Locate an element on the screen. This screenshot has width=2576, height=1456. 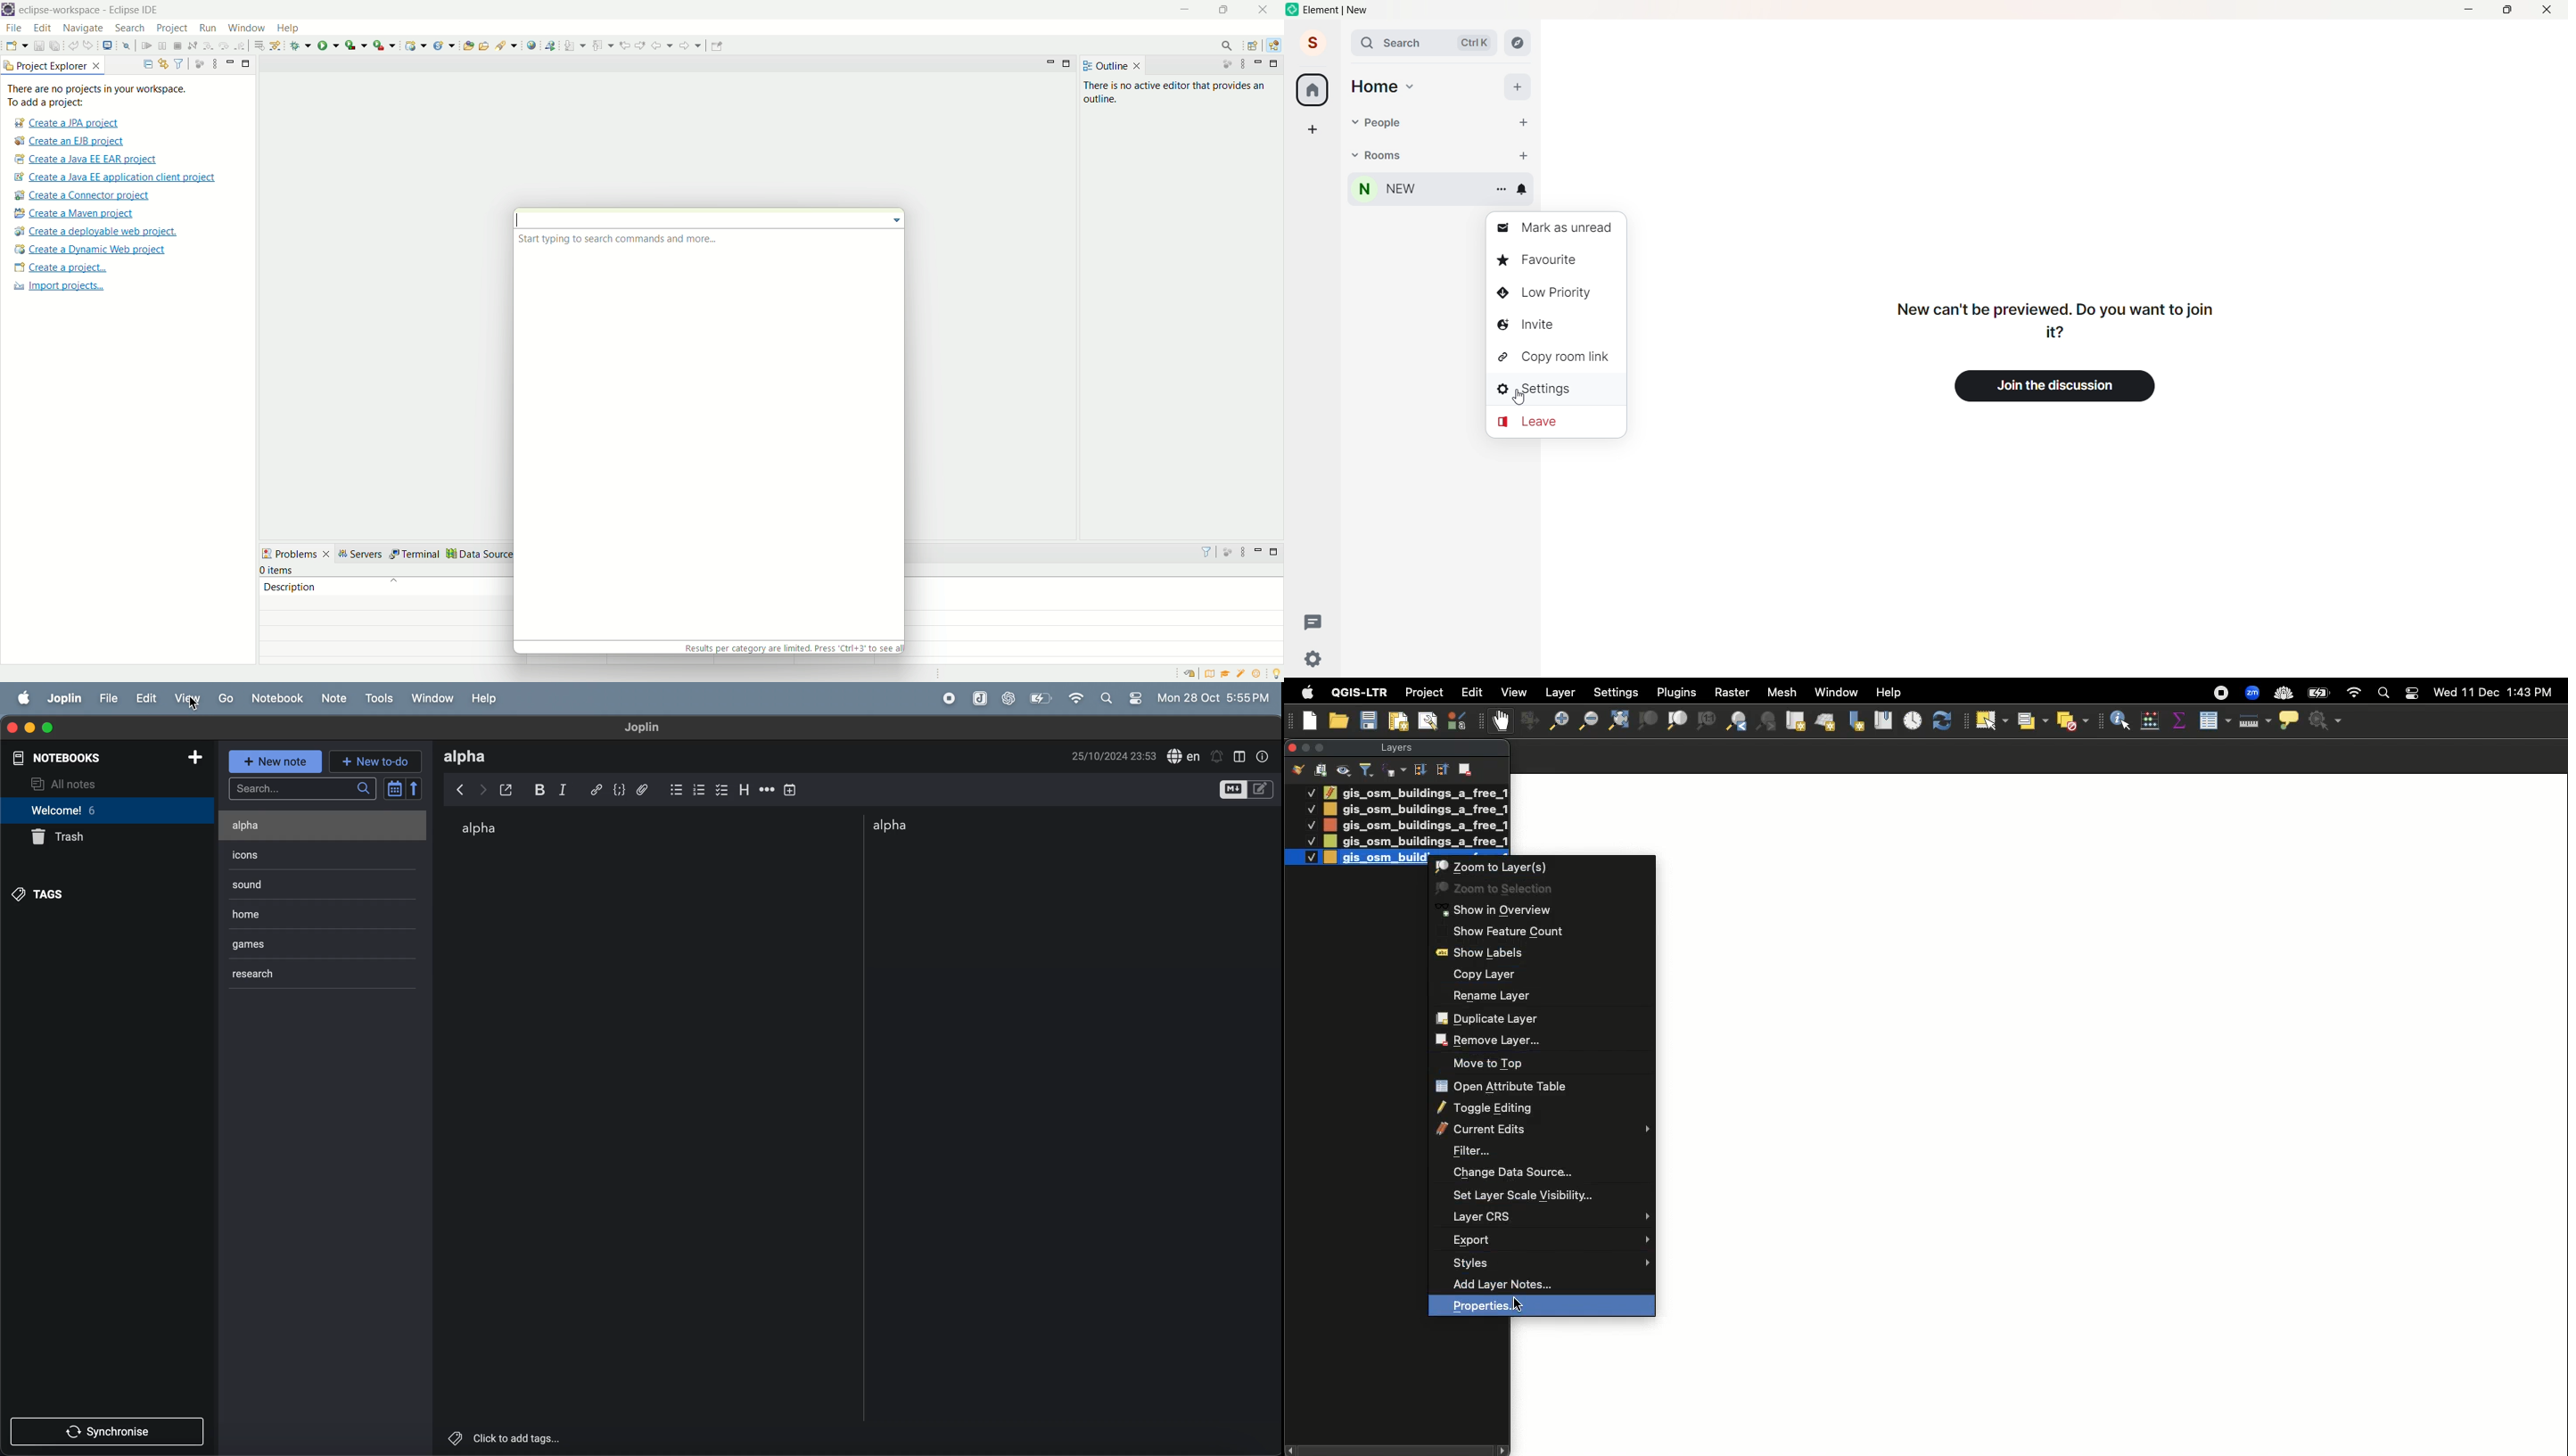
wifi is located at coordinates (1078, 698).